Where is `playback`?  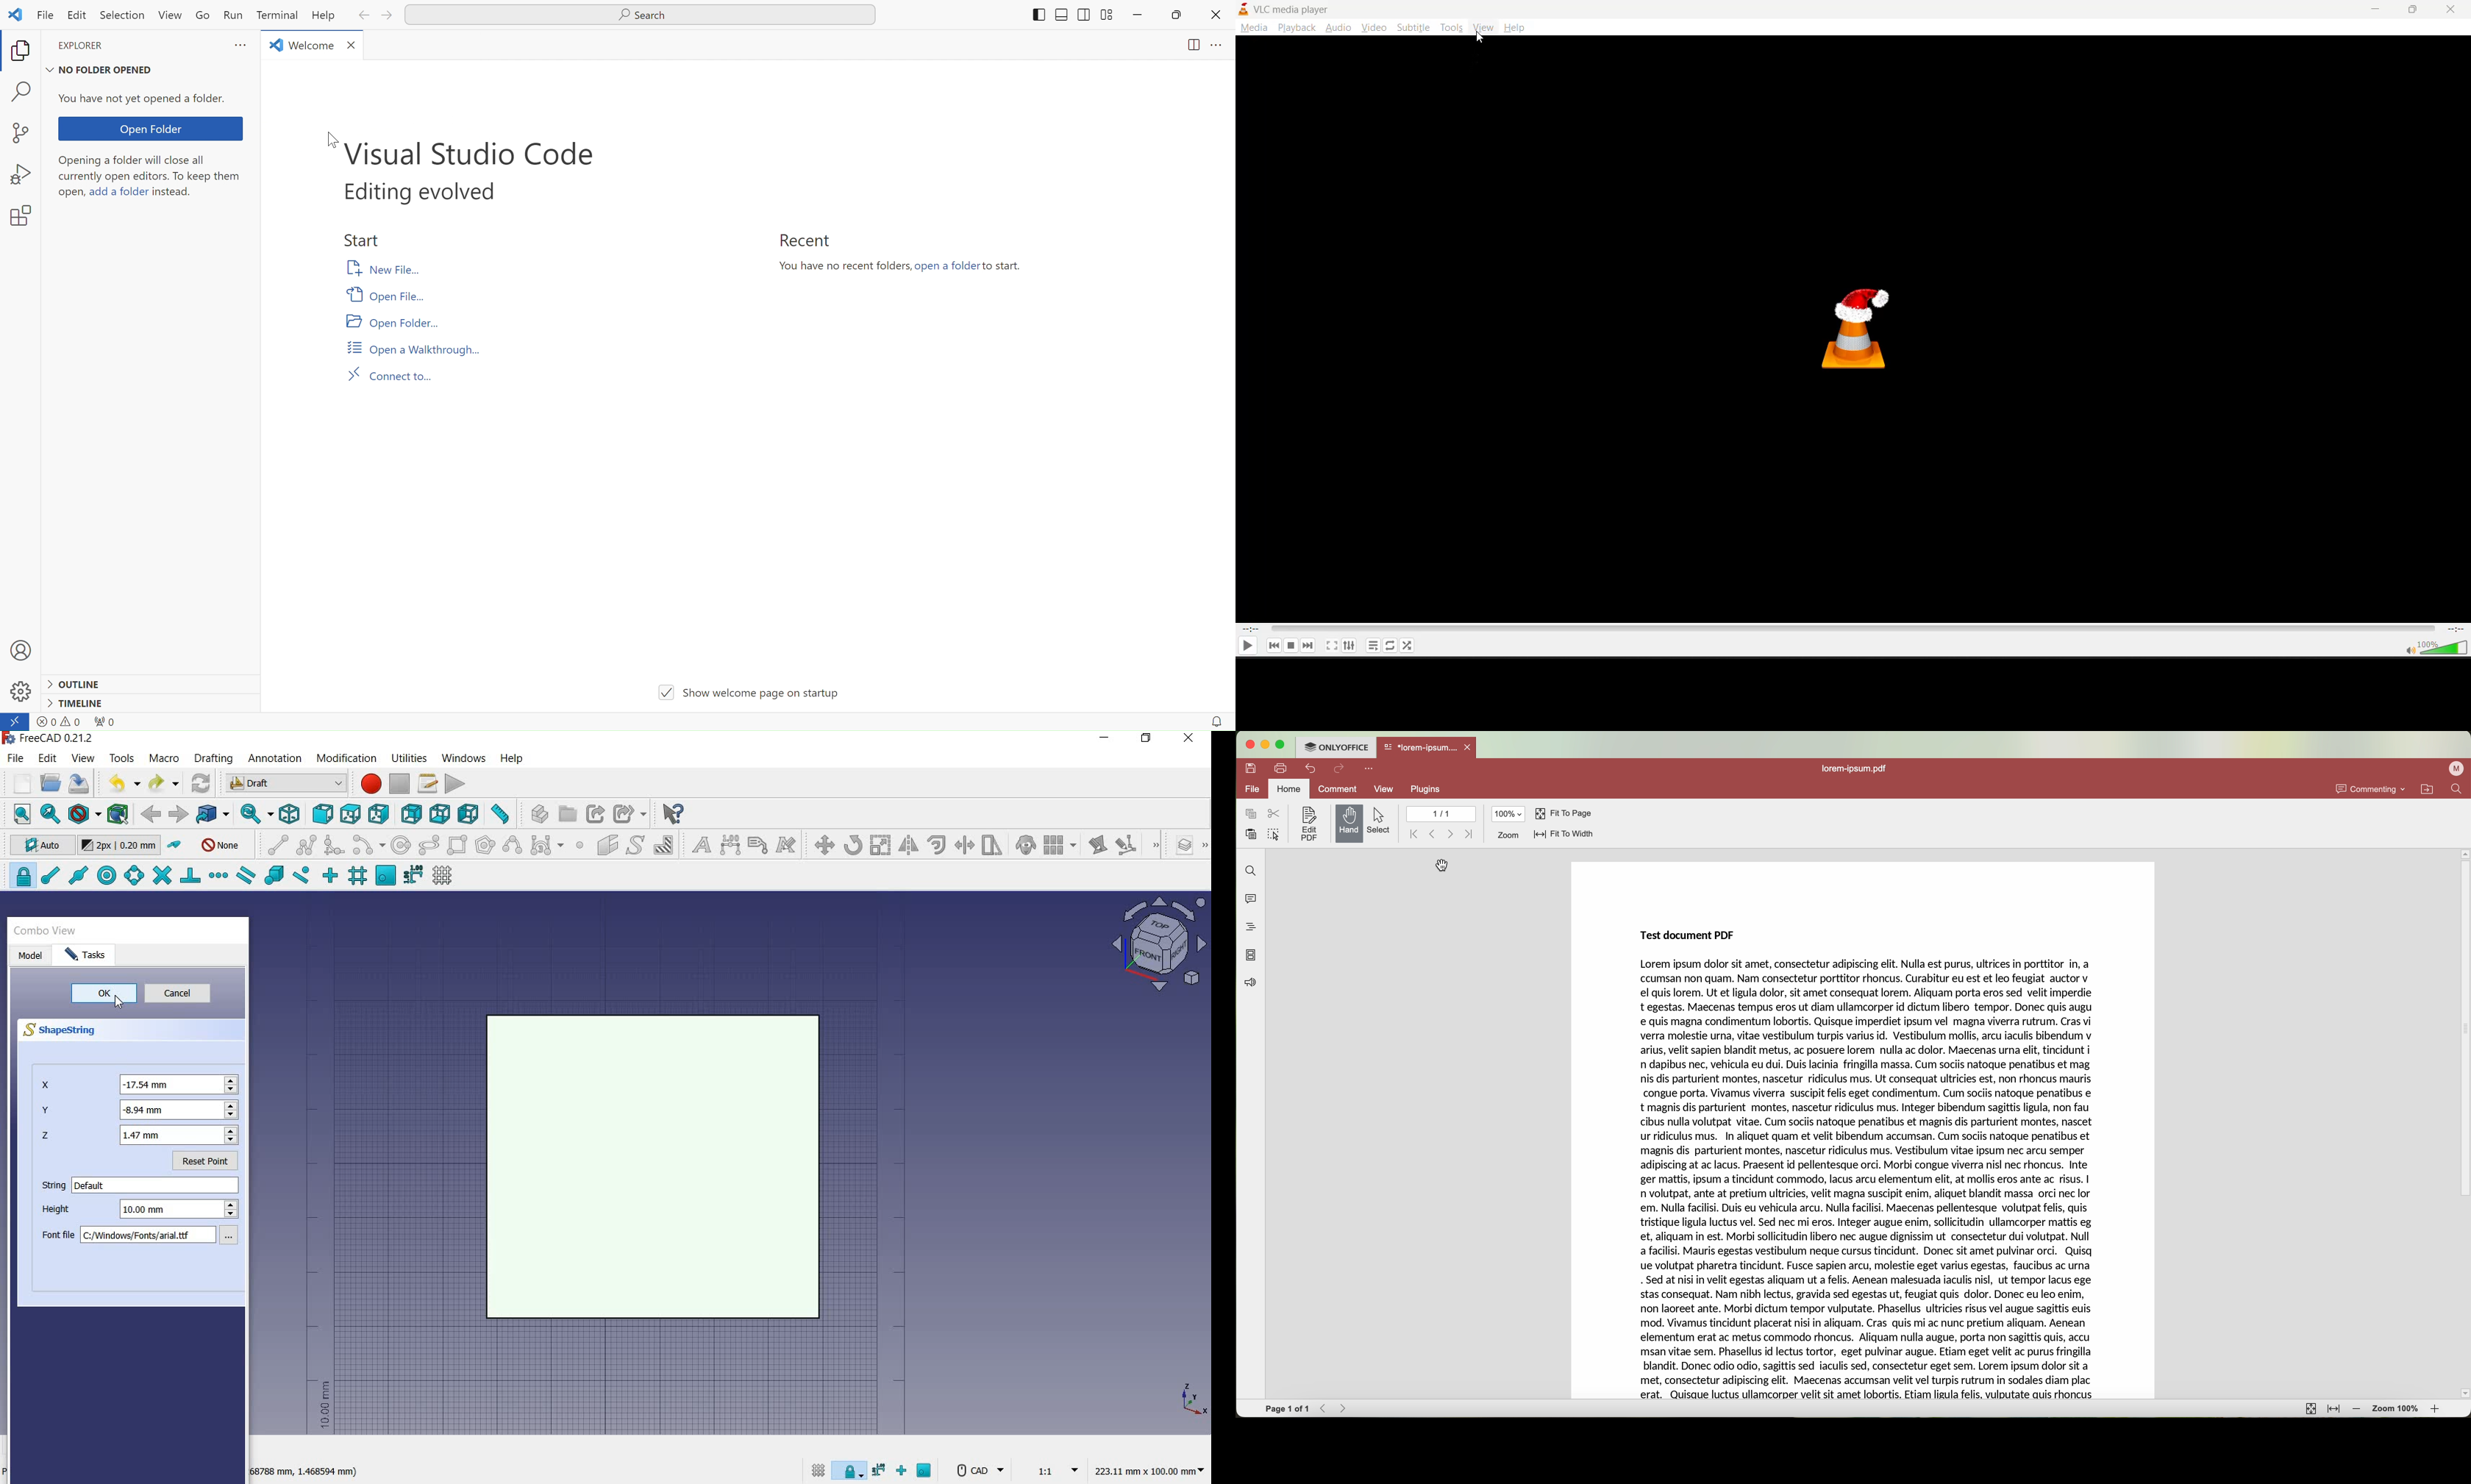
playback is located at coordinates (1297, 28).